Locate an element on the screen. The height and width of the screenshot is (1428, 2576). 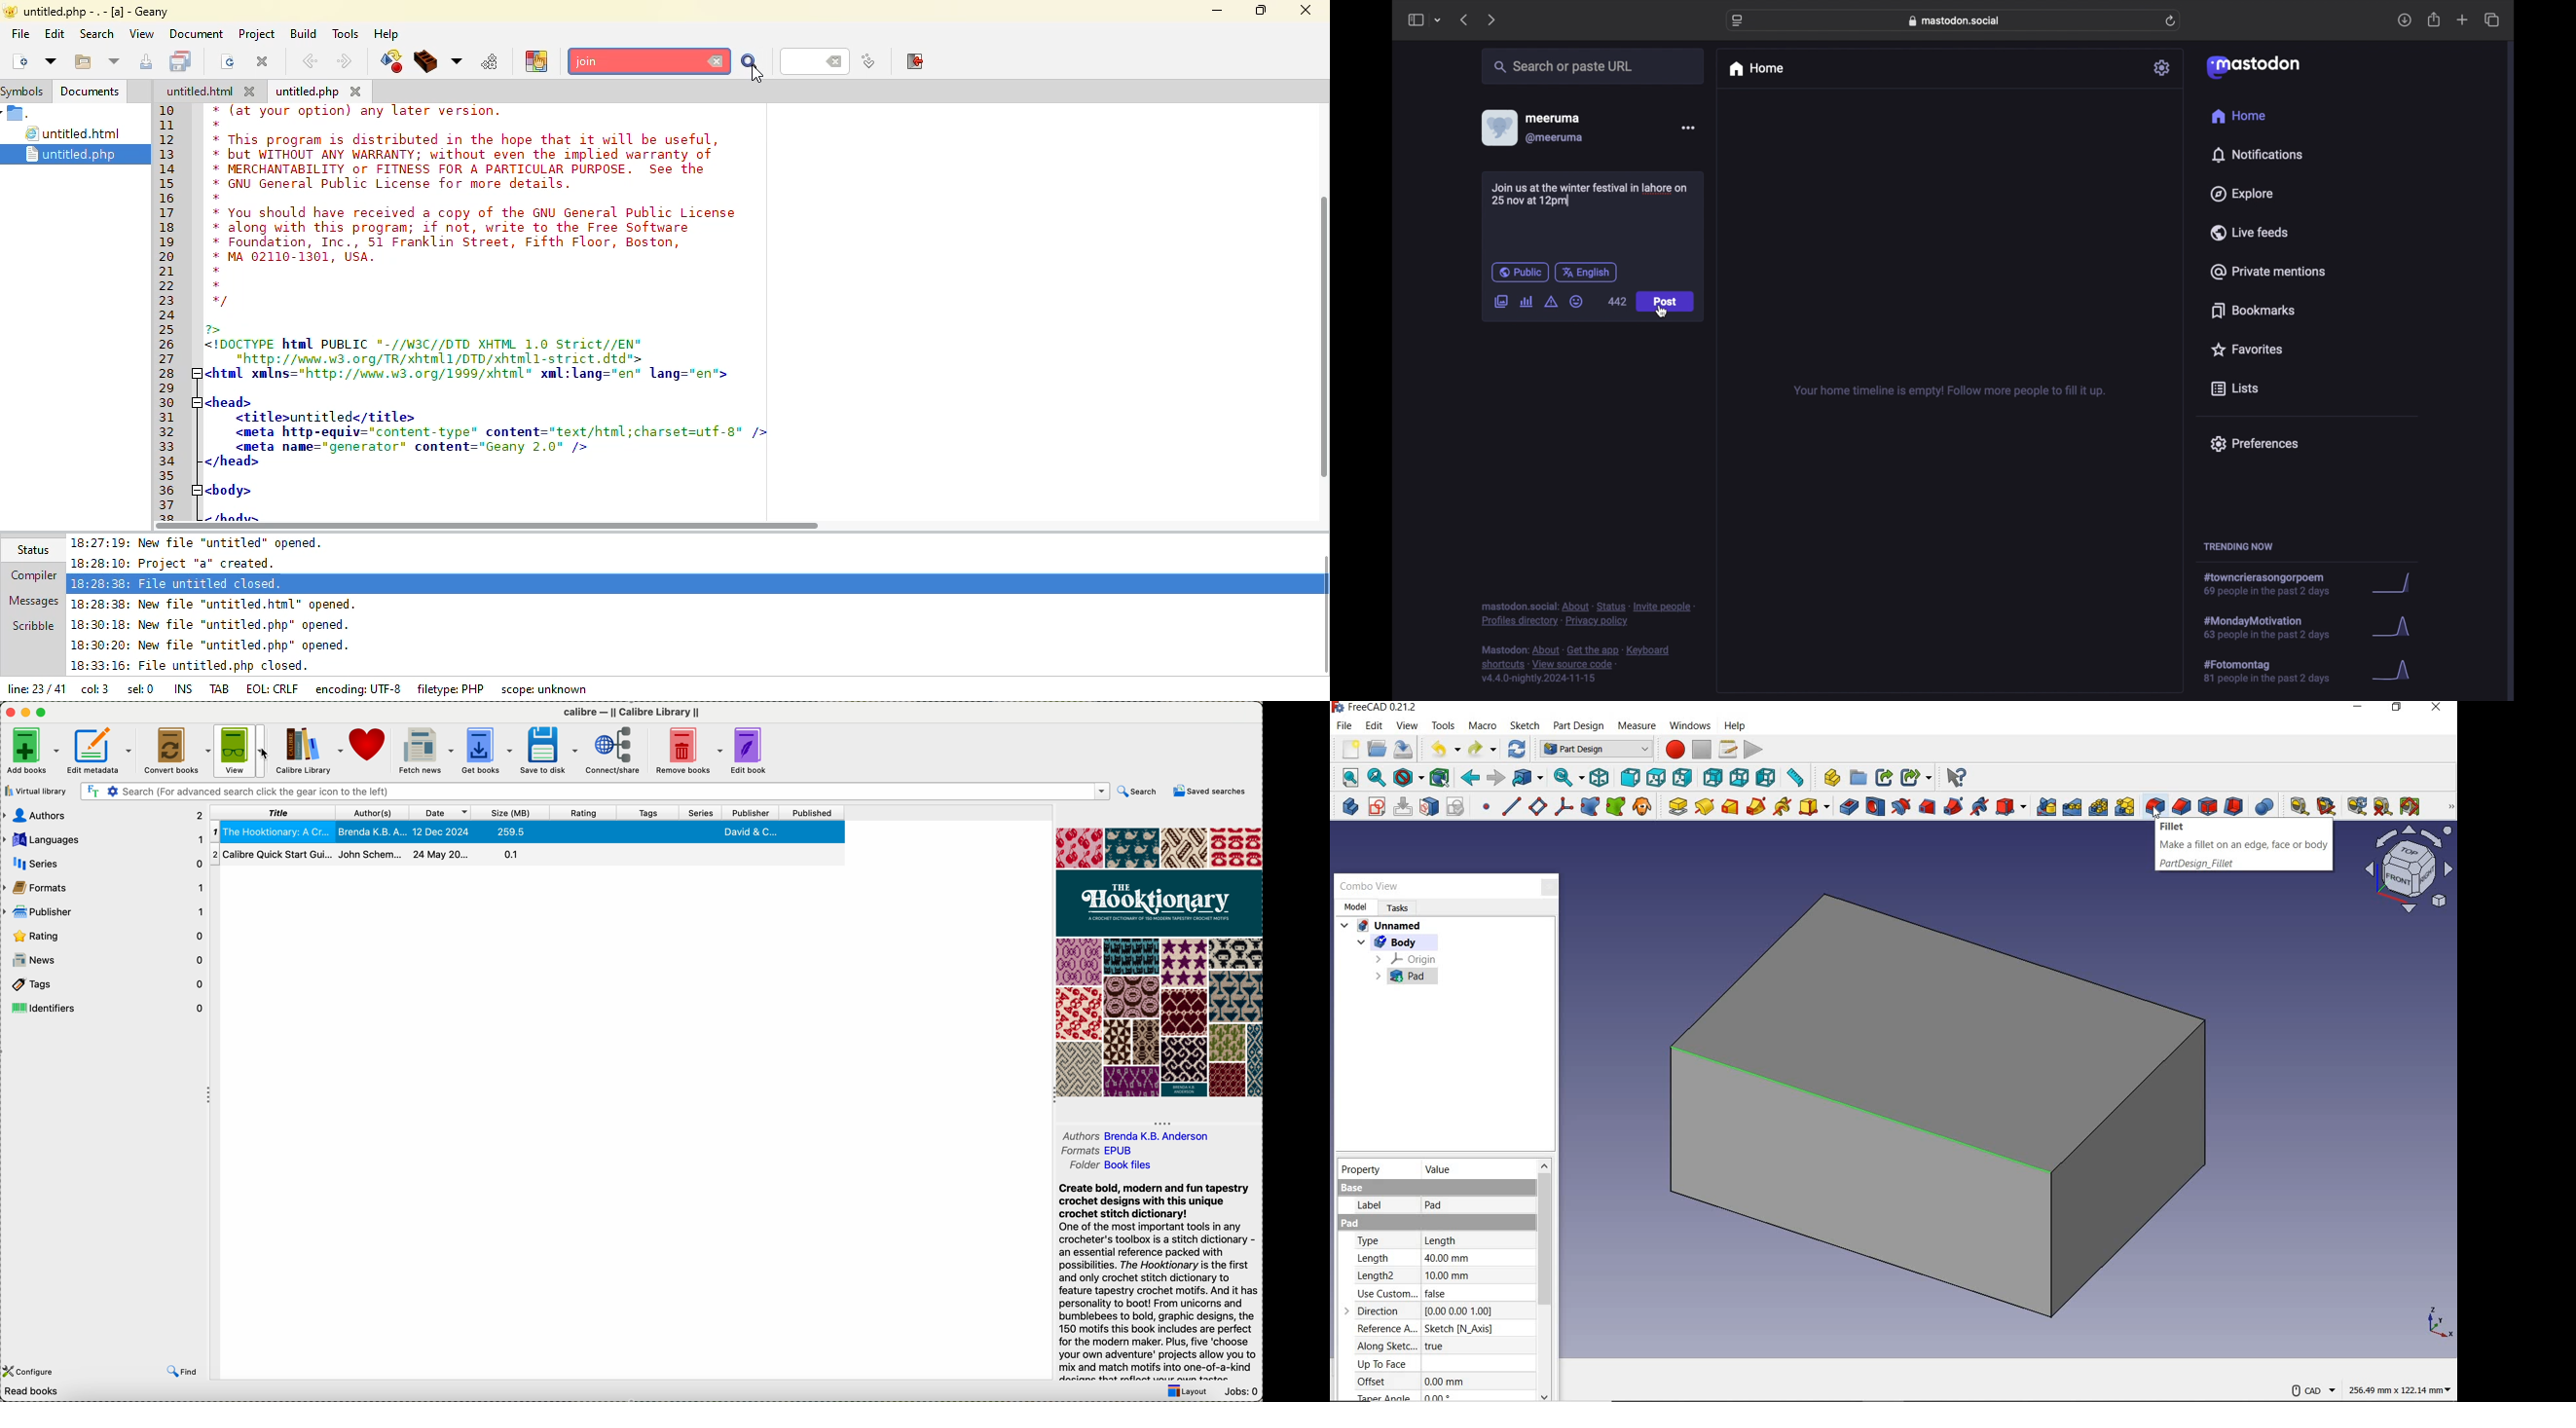
false is located at coordinates (1441, 1294).